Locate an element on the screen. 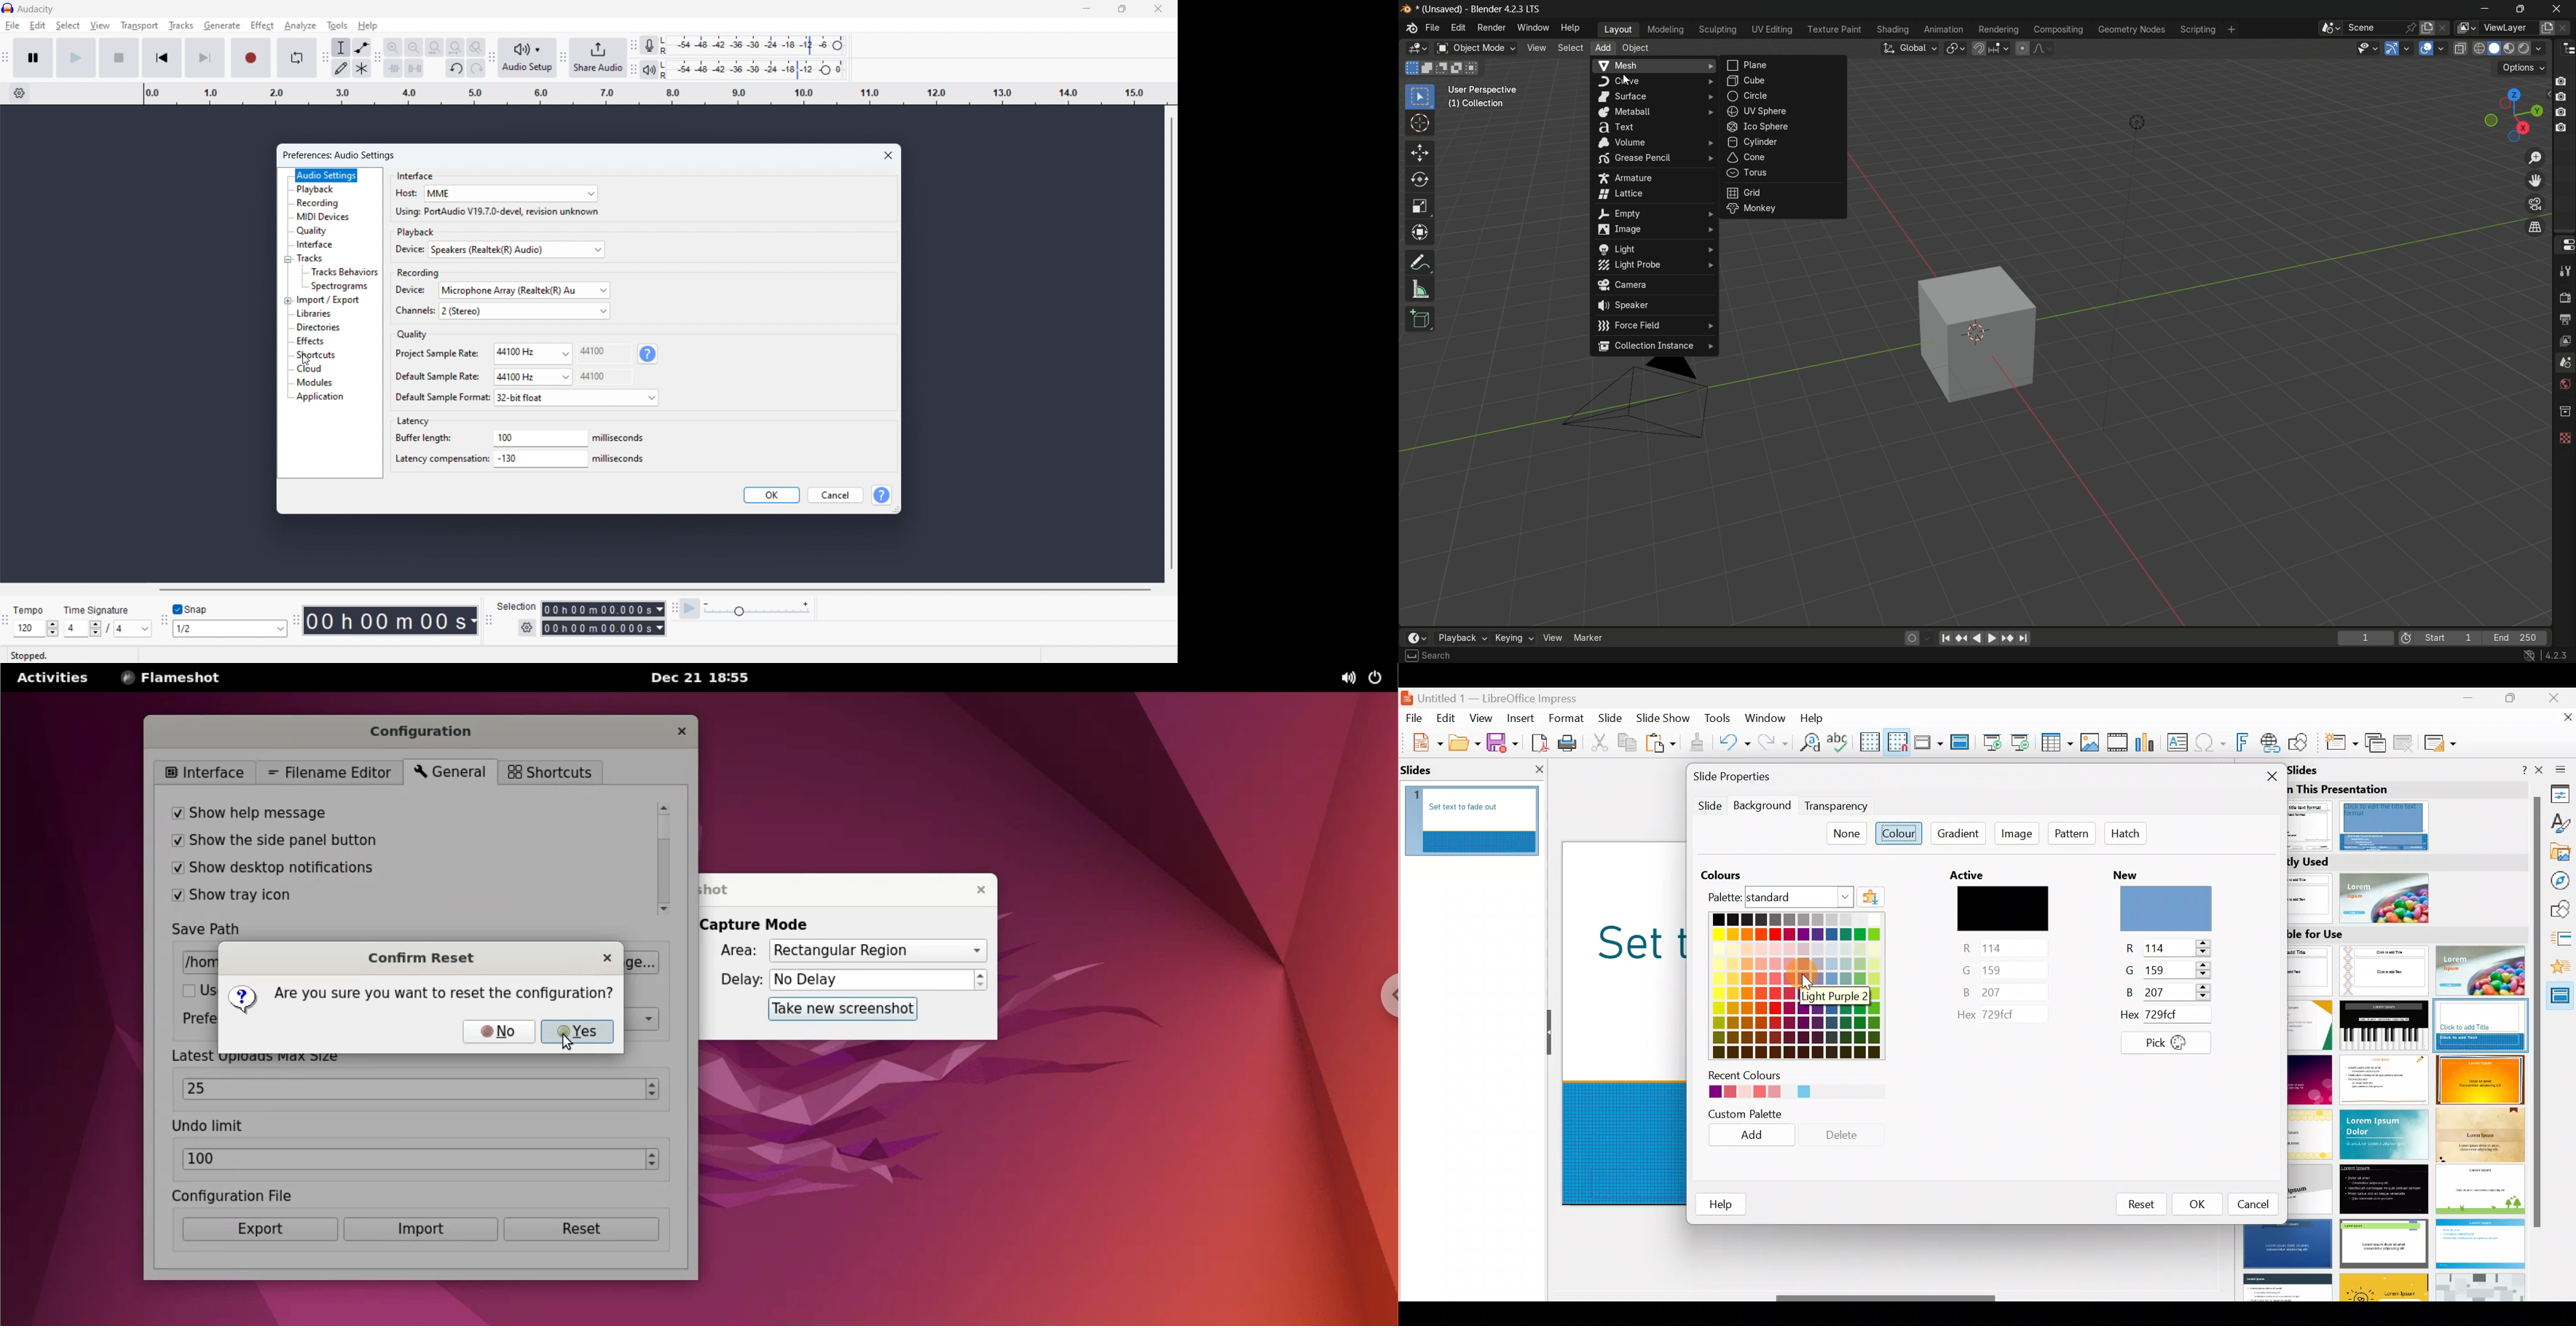 This screenshot has width=2576, height=1344. select is located at coordinates (68, 25).